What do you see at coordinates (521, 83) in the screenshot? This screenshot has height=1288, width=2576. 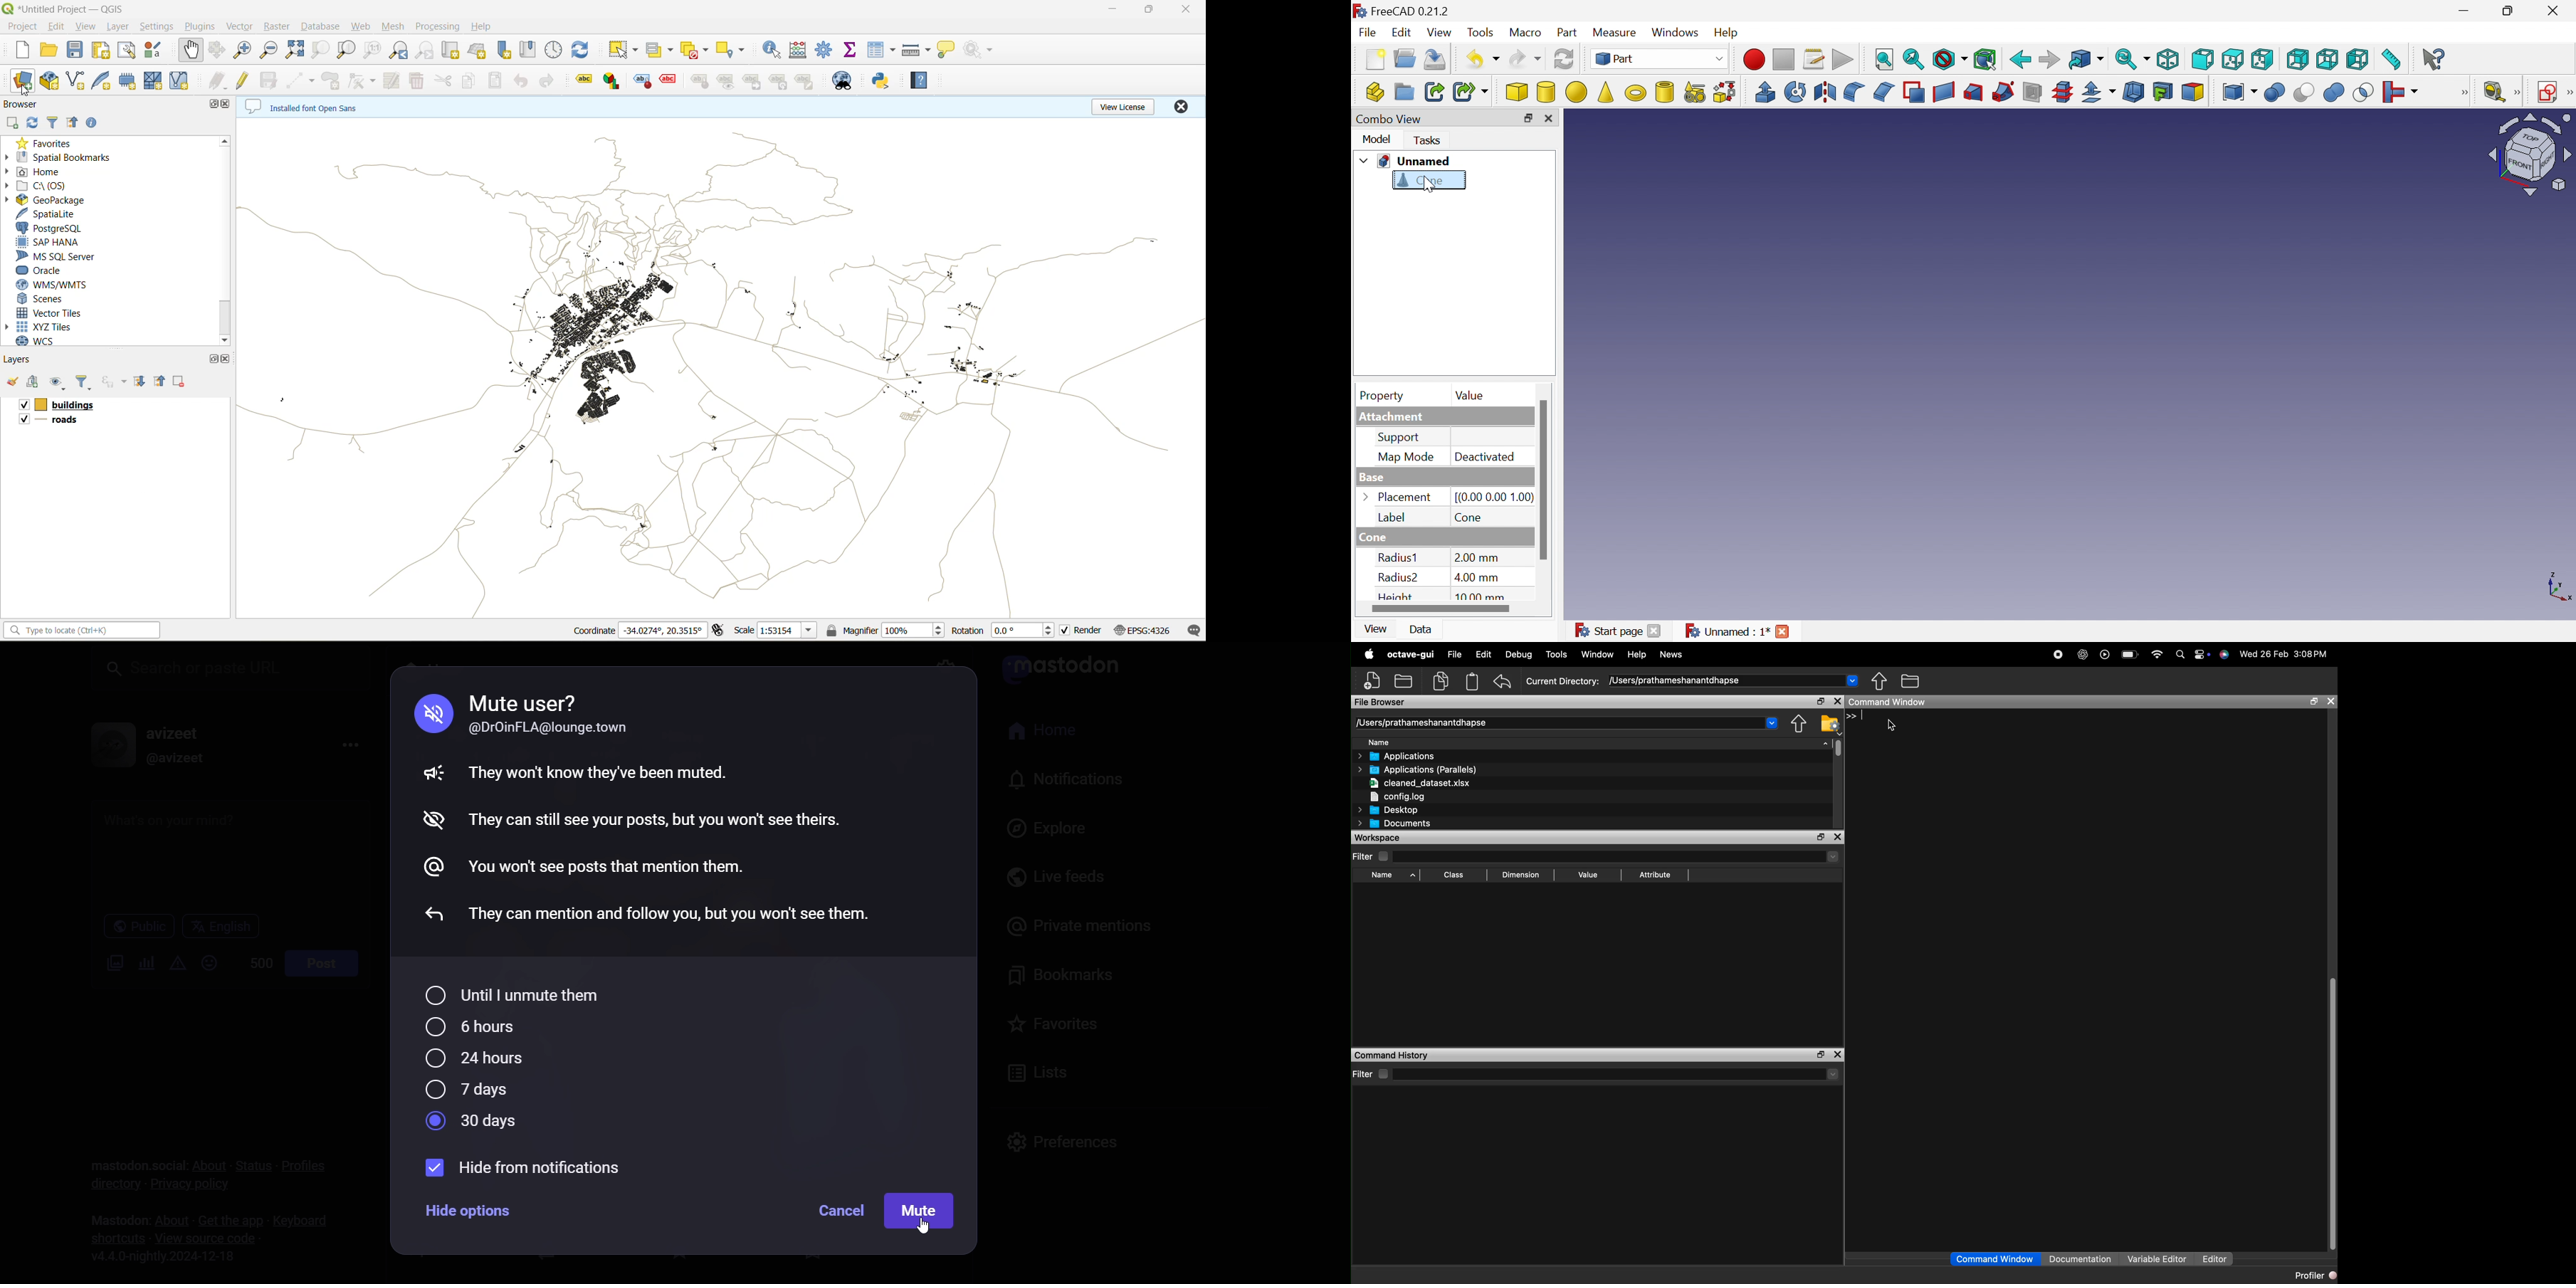 I see `undo` at bounding box center [521, 83].